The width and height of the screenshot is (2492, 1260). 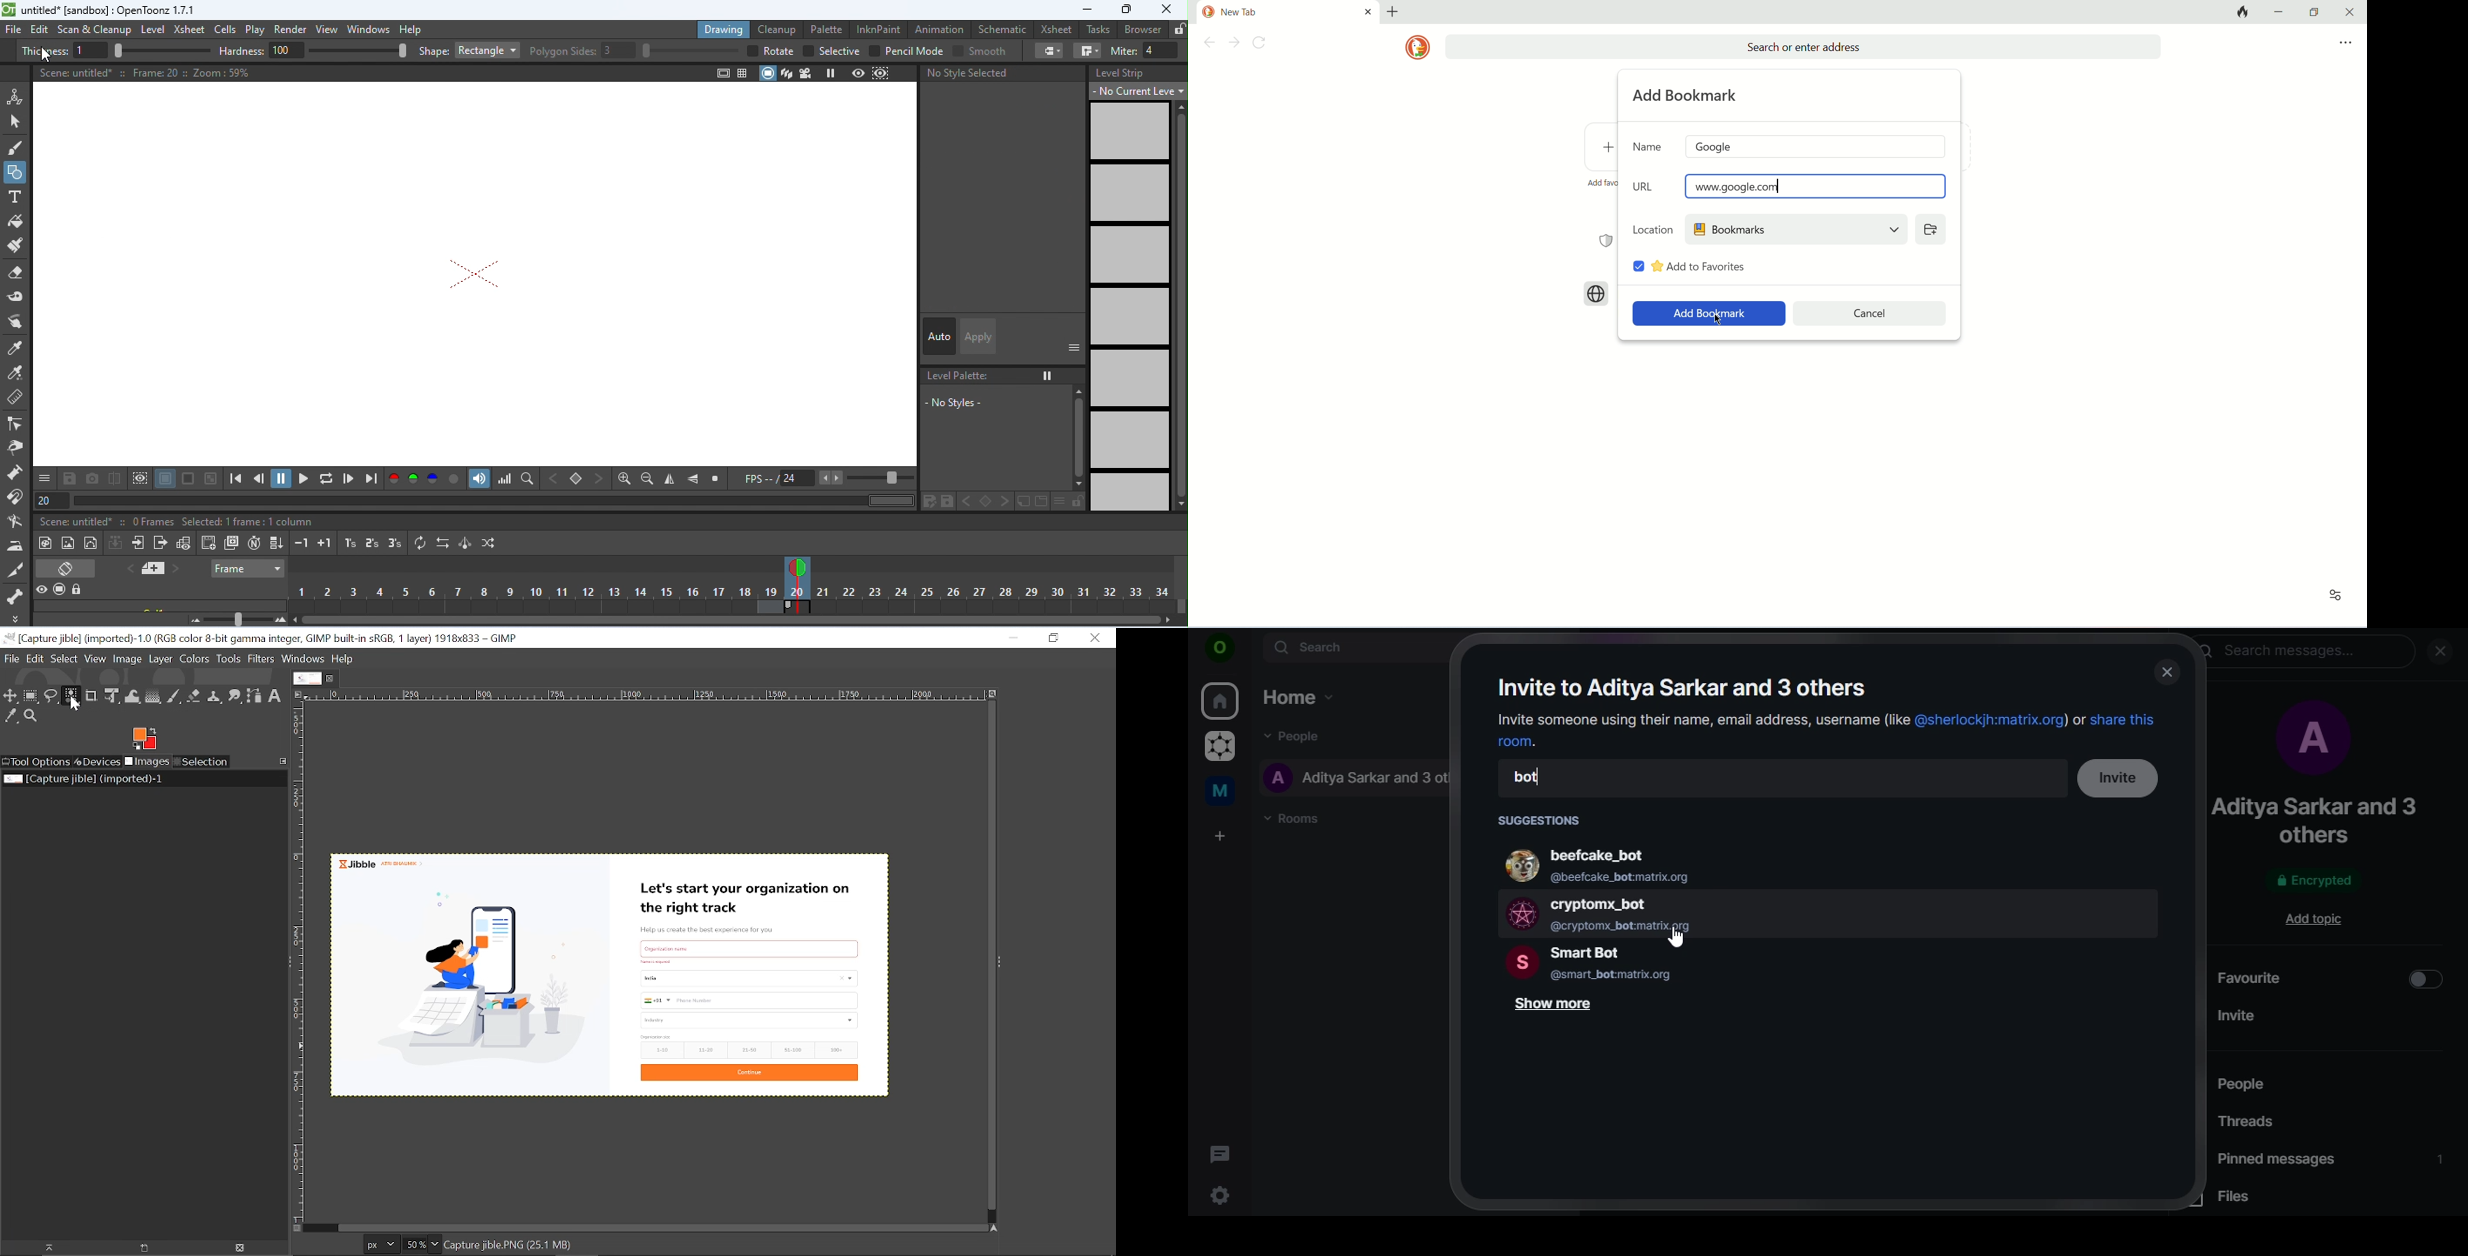 What do you see at coordinates (17, 320) in the screenshot?
I see `finger` at bounding box center [17, 320].